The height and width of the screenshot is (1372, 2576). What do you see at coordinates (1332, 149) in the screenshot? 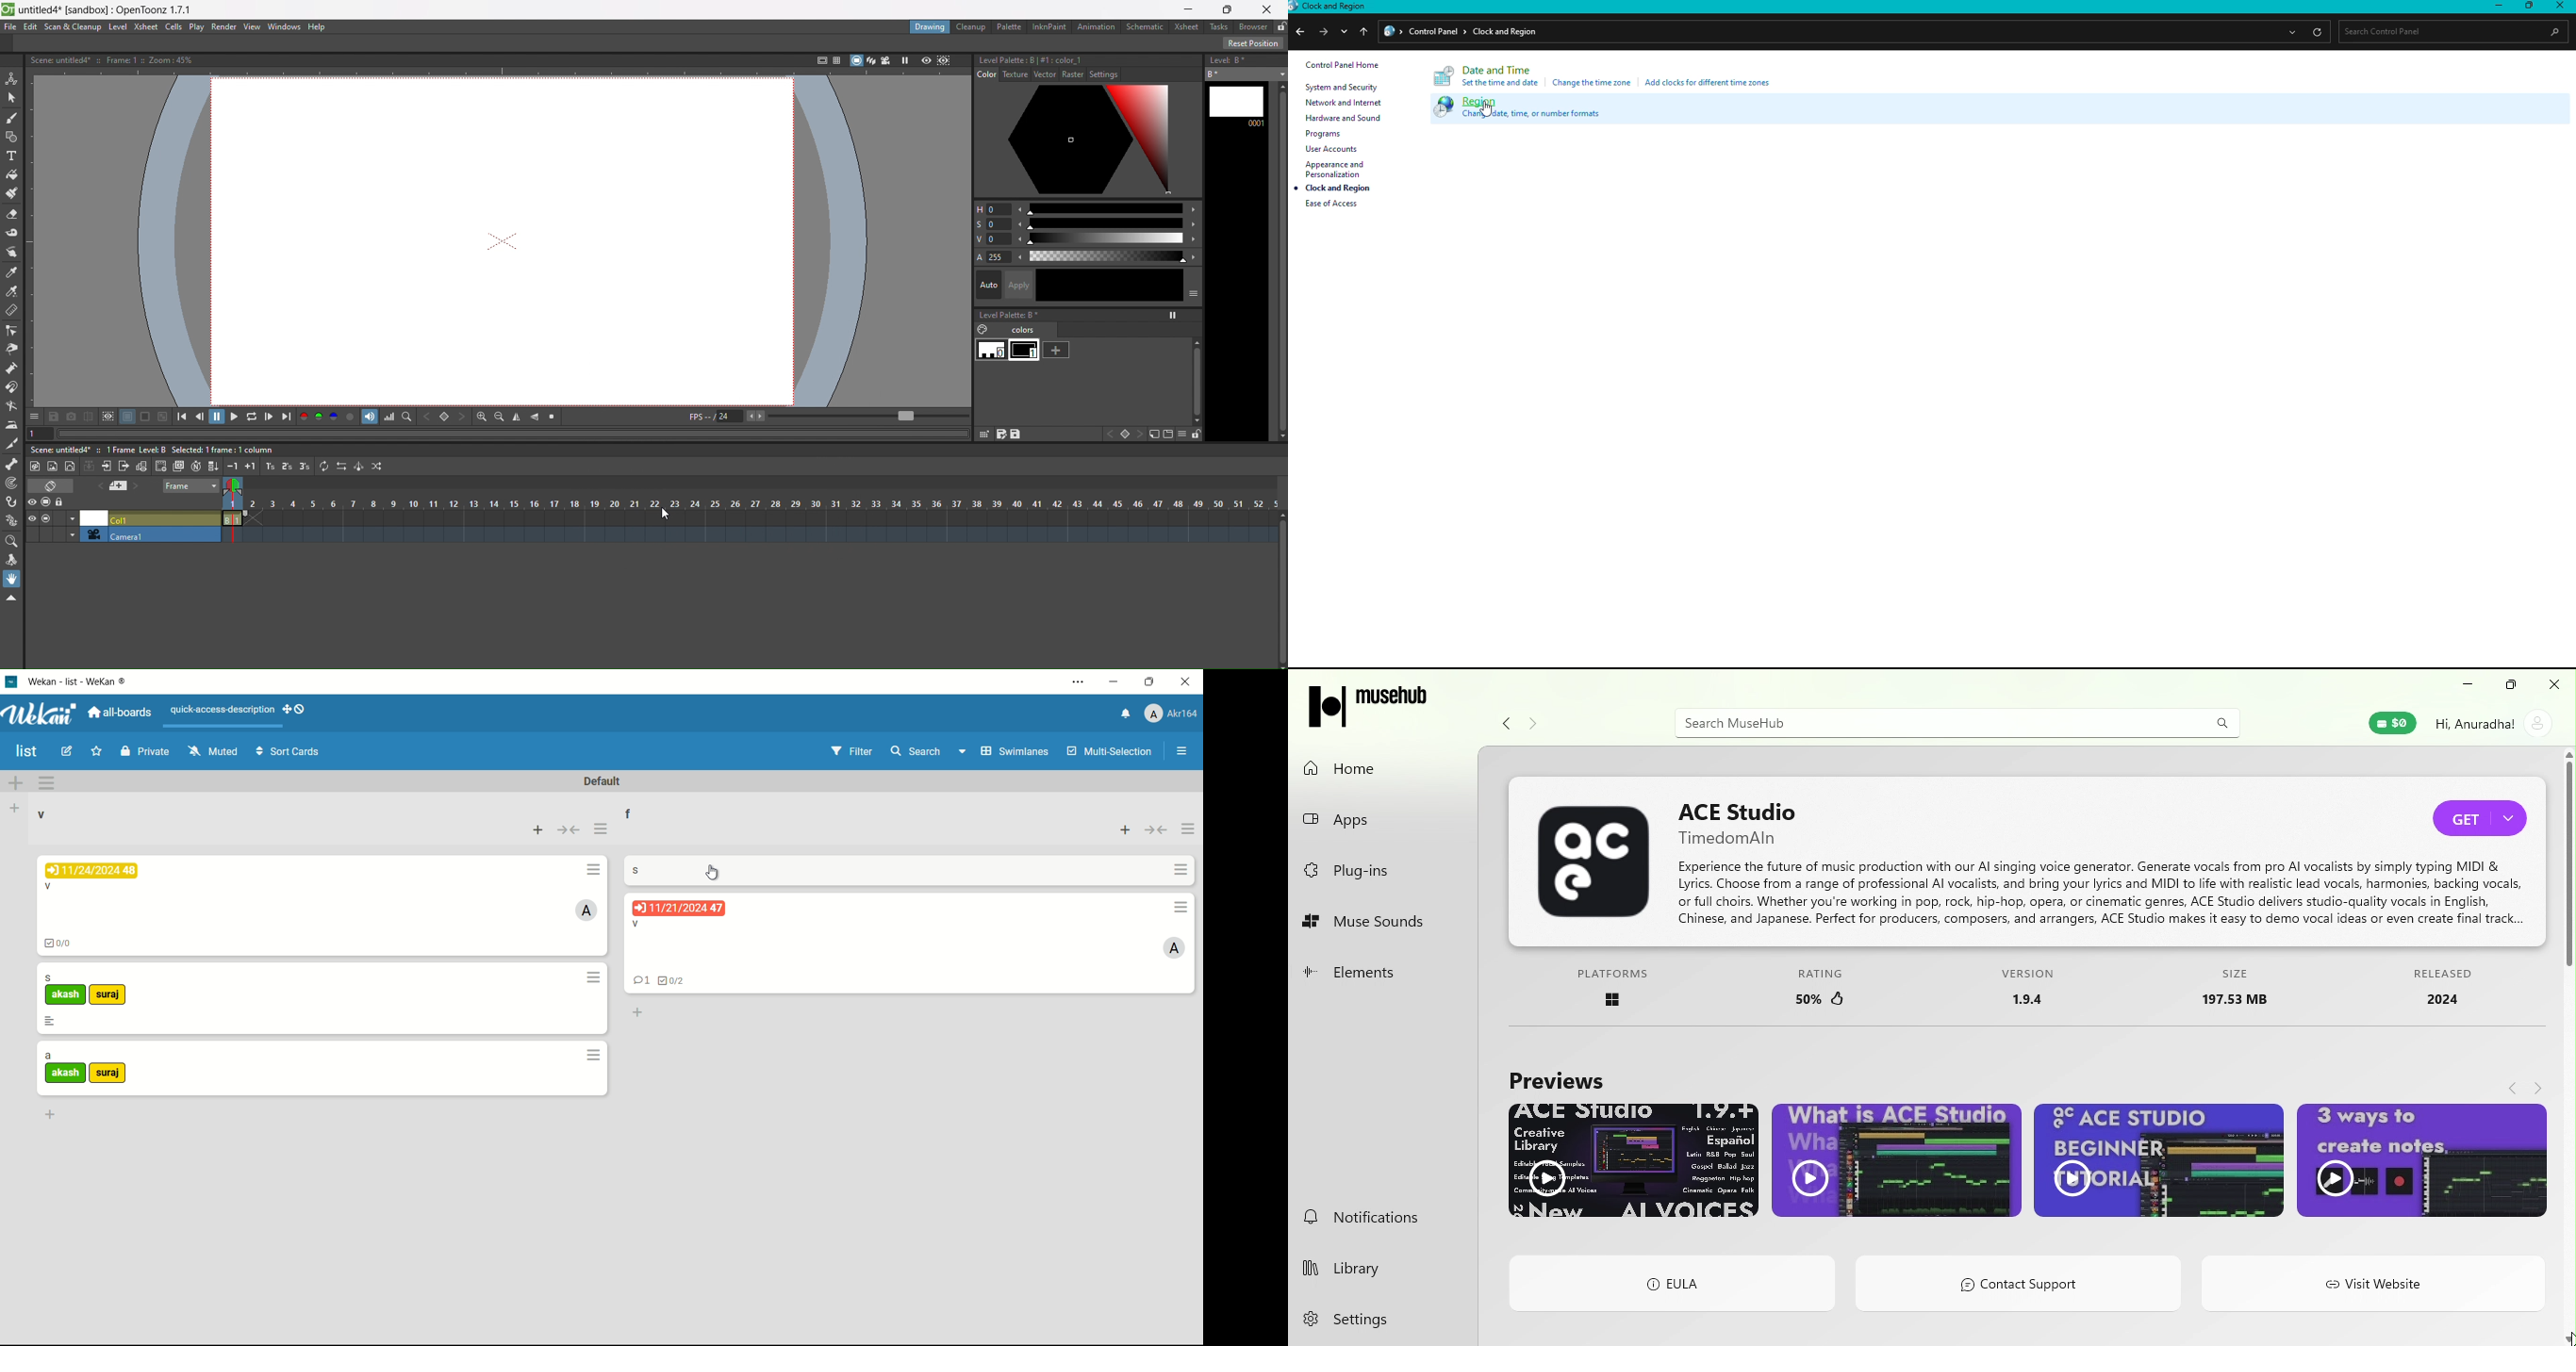
I see `User accounts` at bounding box center [1332, 149].